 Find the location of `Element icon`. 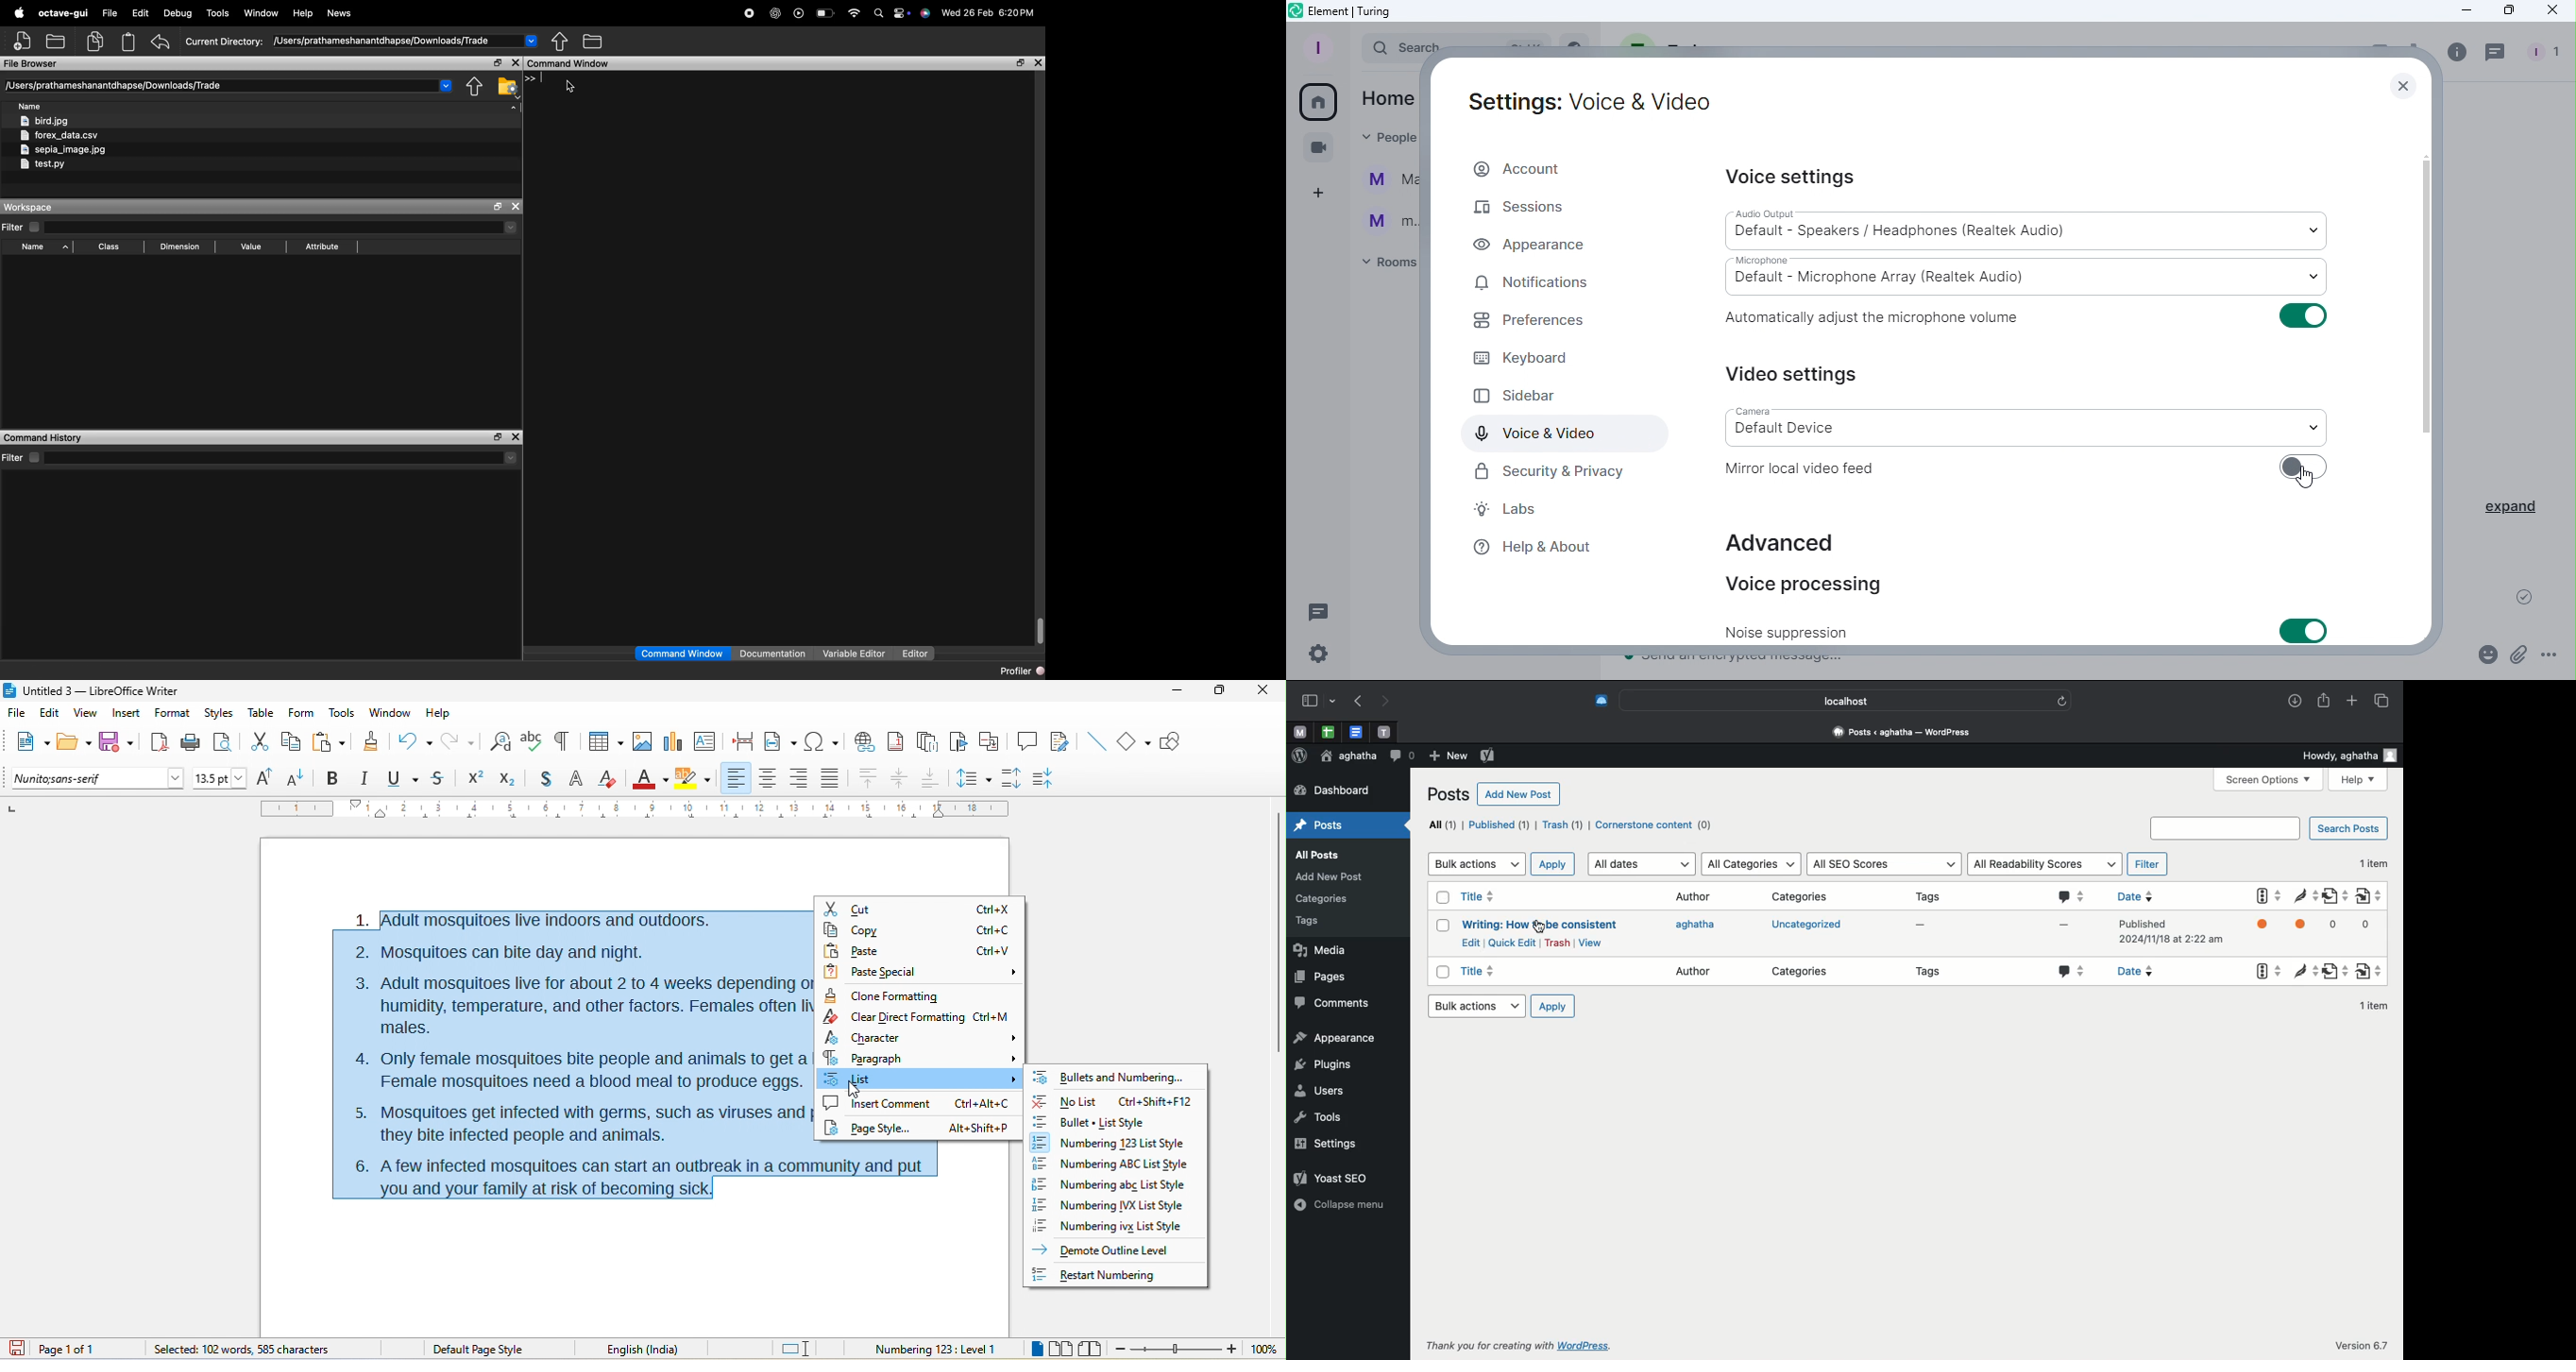

Element icon is located at coordinates (1365, 12).